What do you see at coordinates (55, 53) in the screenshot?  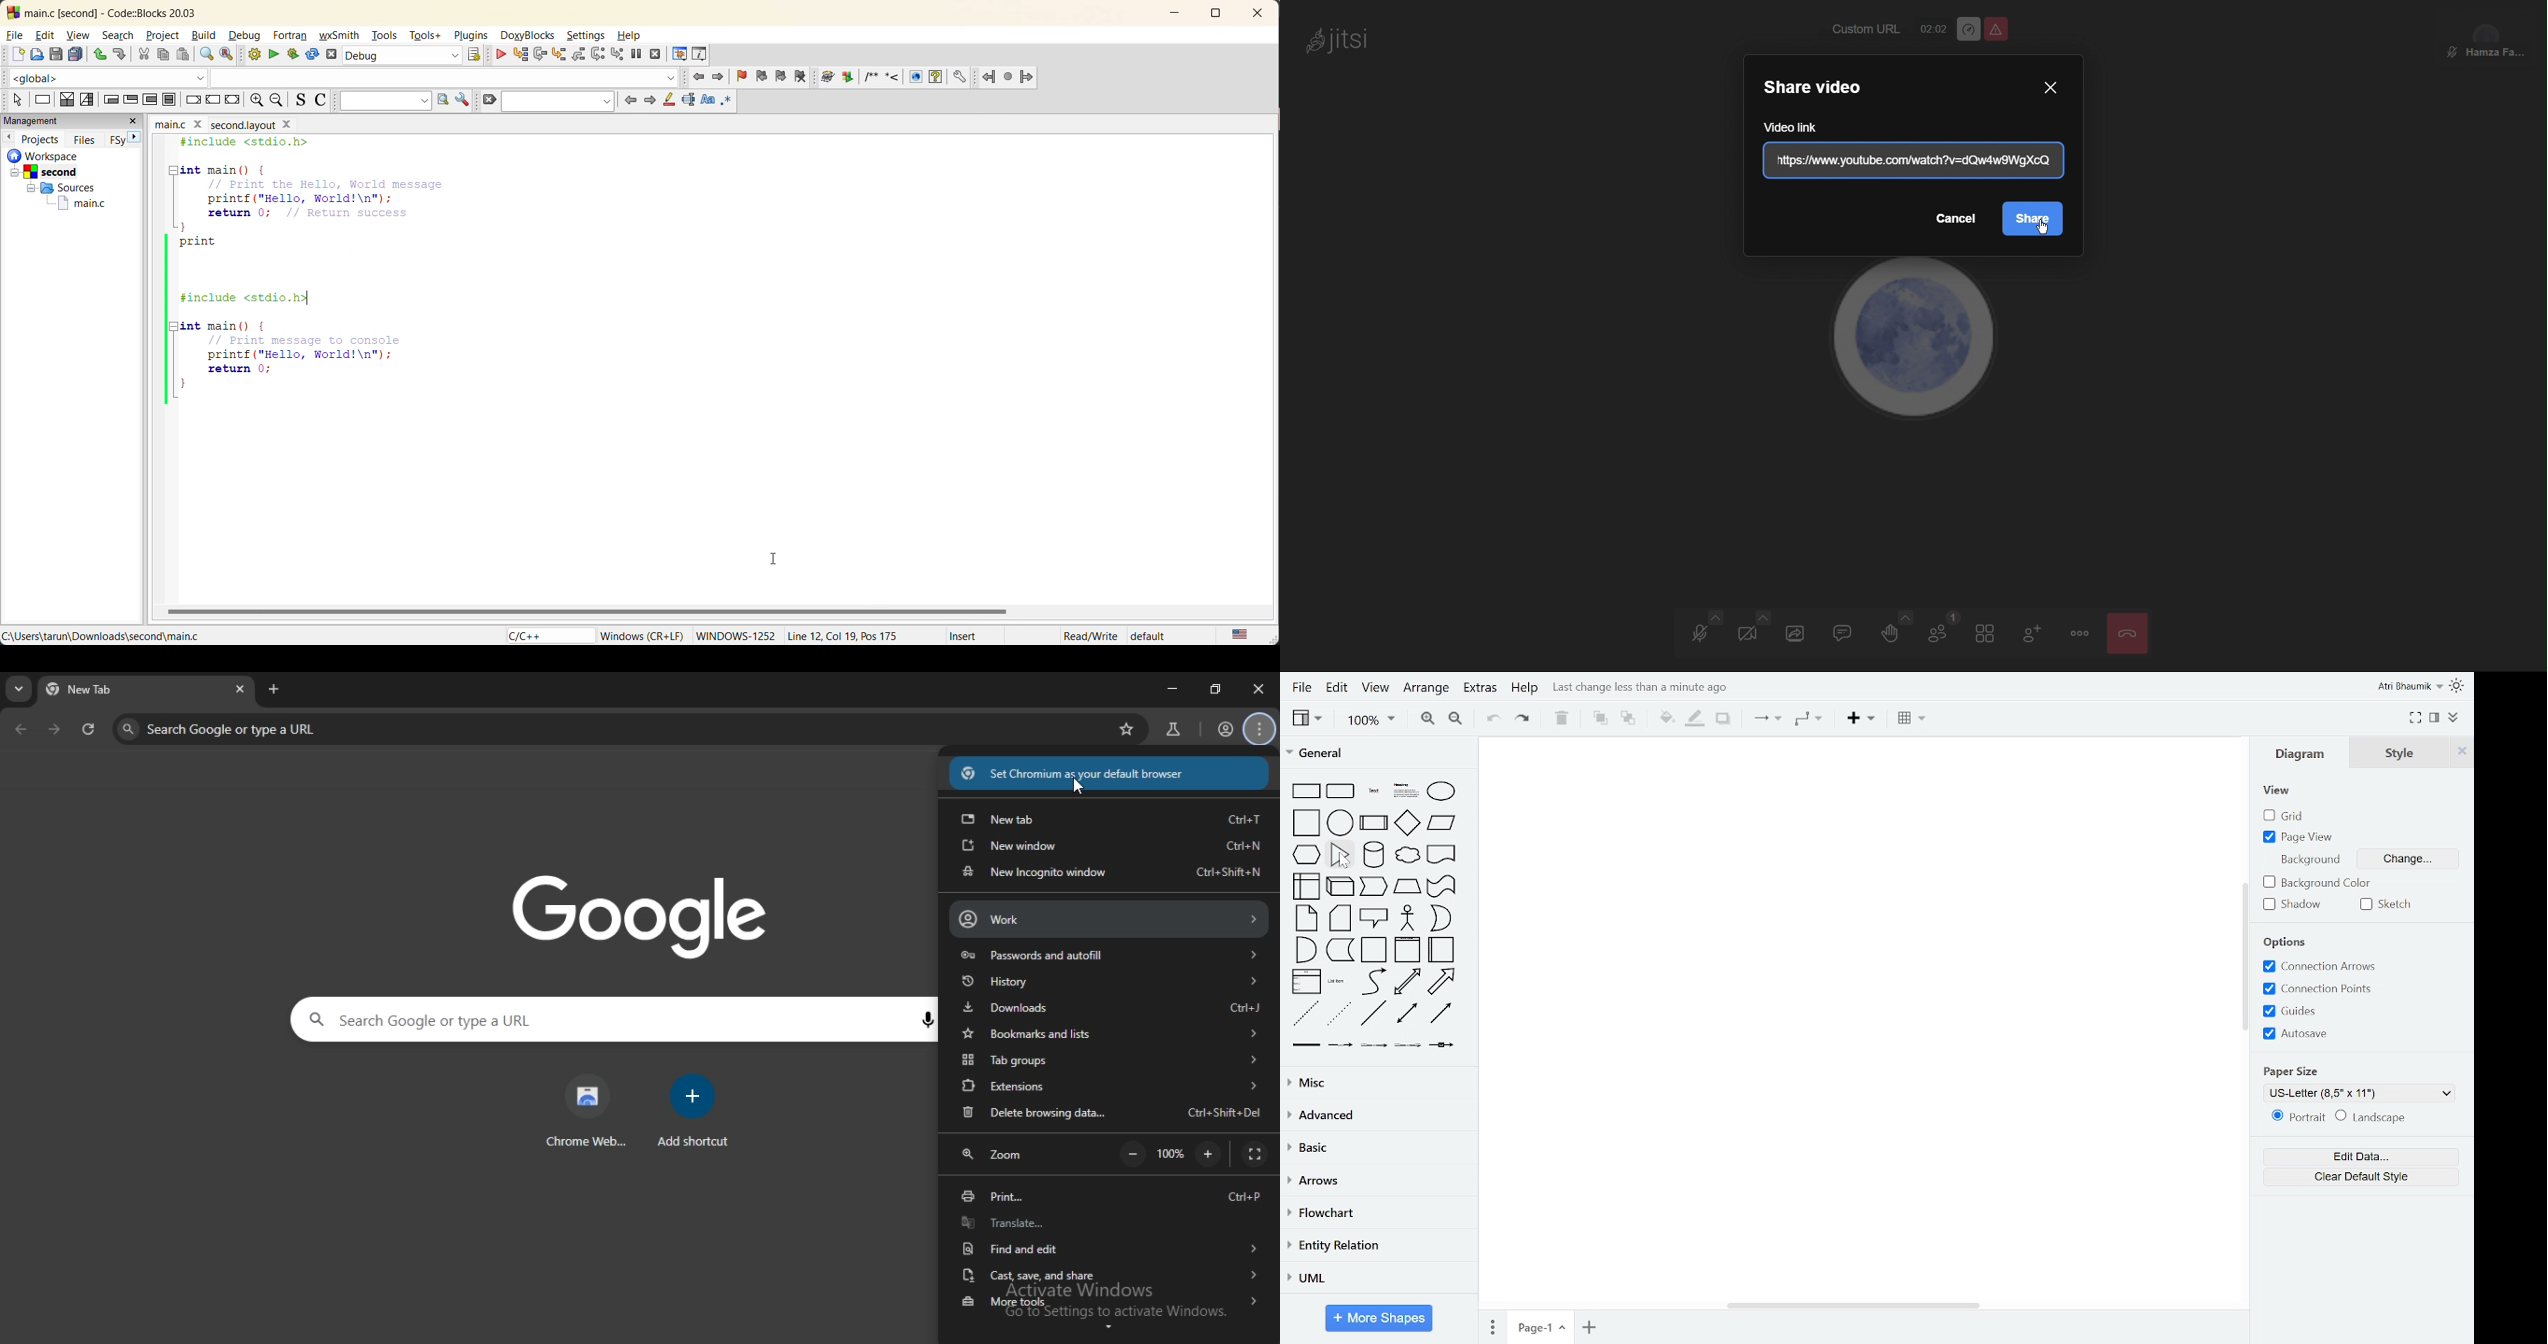 I see `save` at bounding box center [55, 53].